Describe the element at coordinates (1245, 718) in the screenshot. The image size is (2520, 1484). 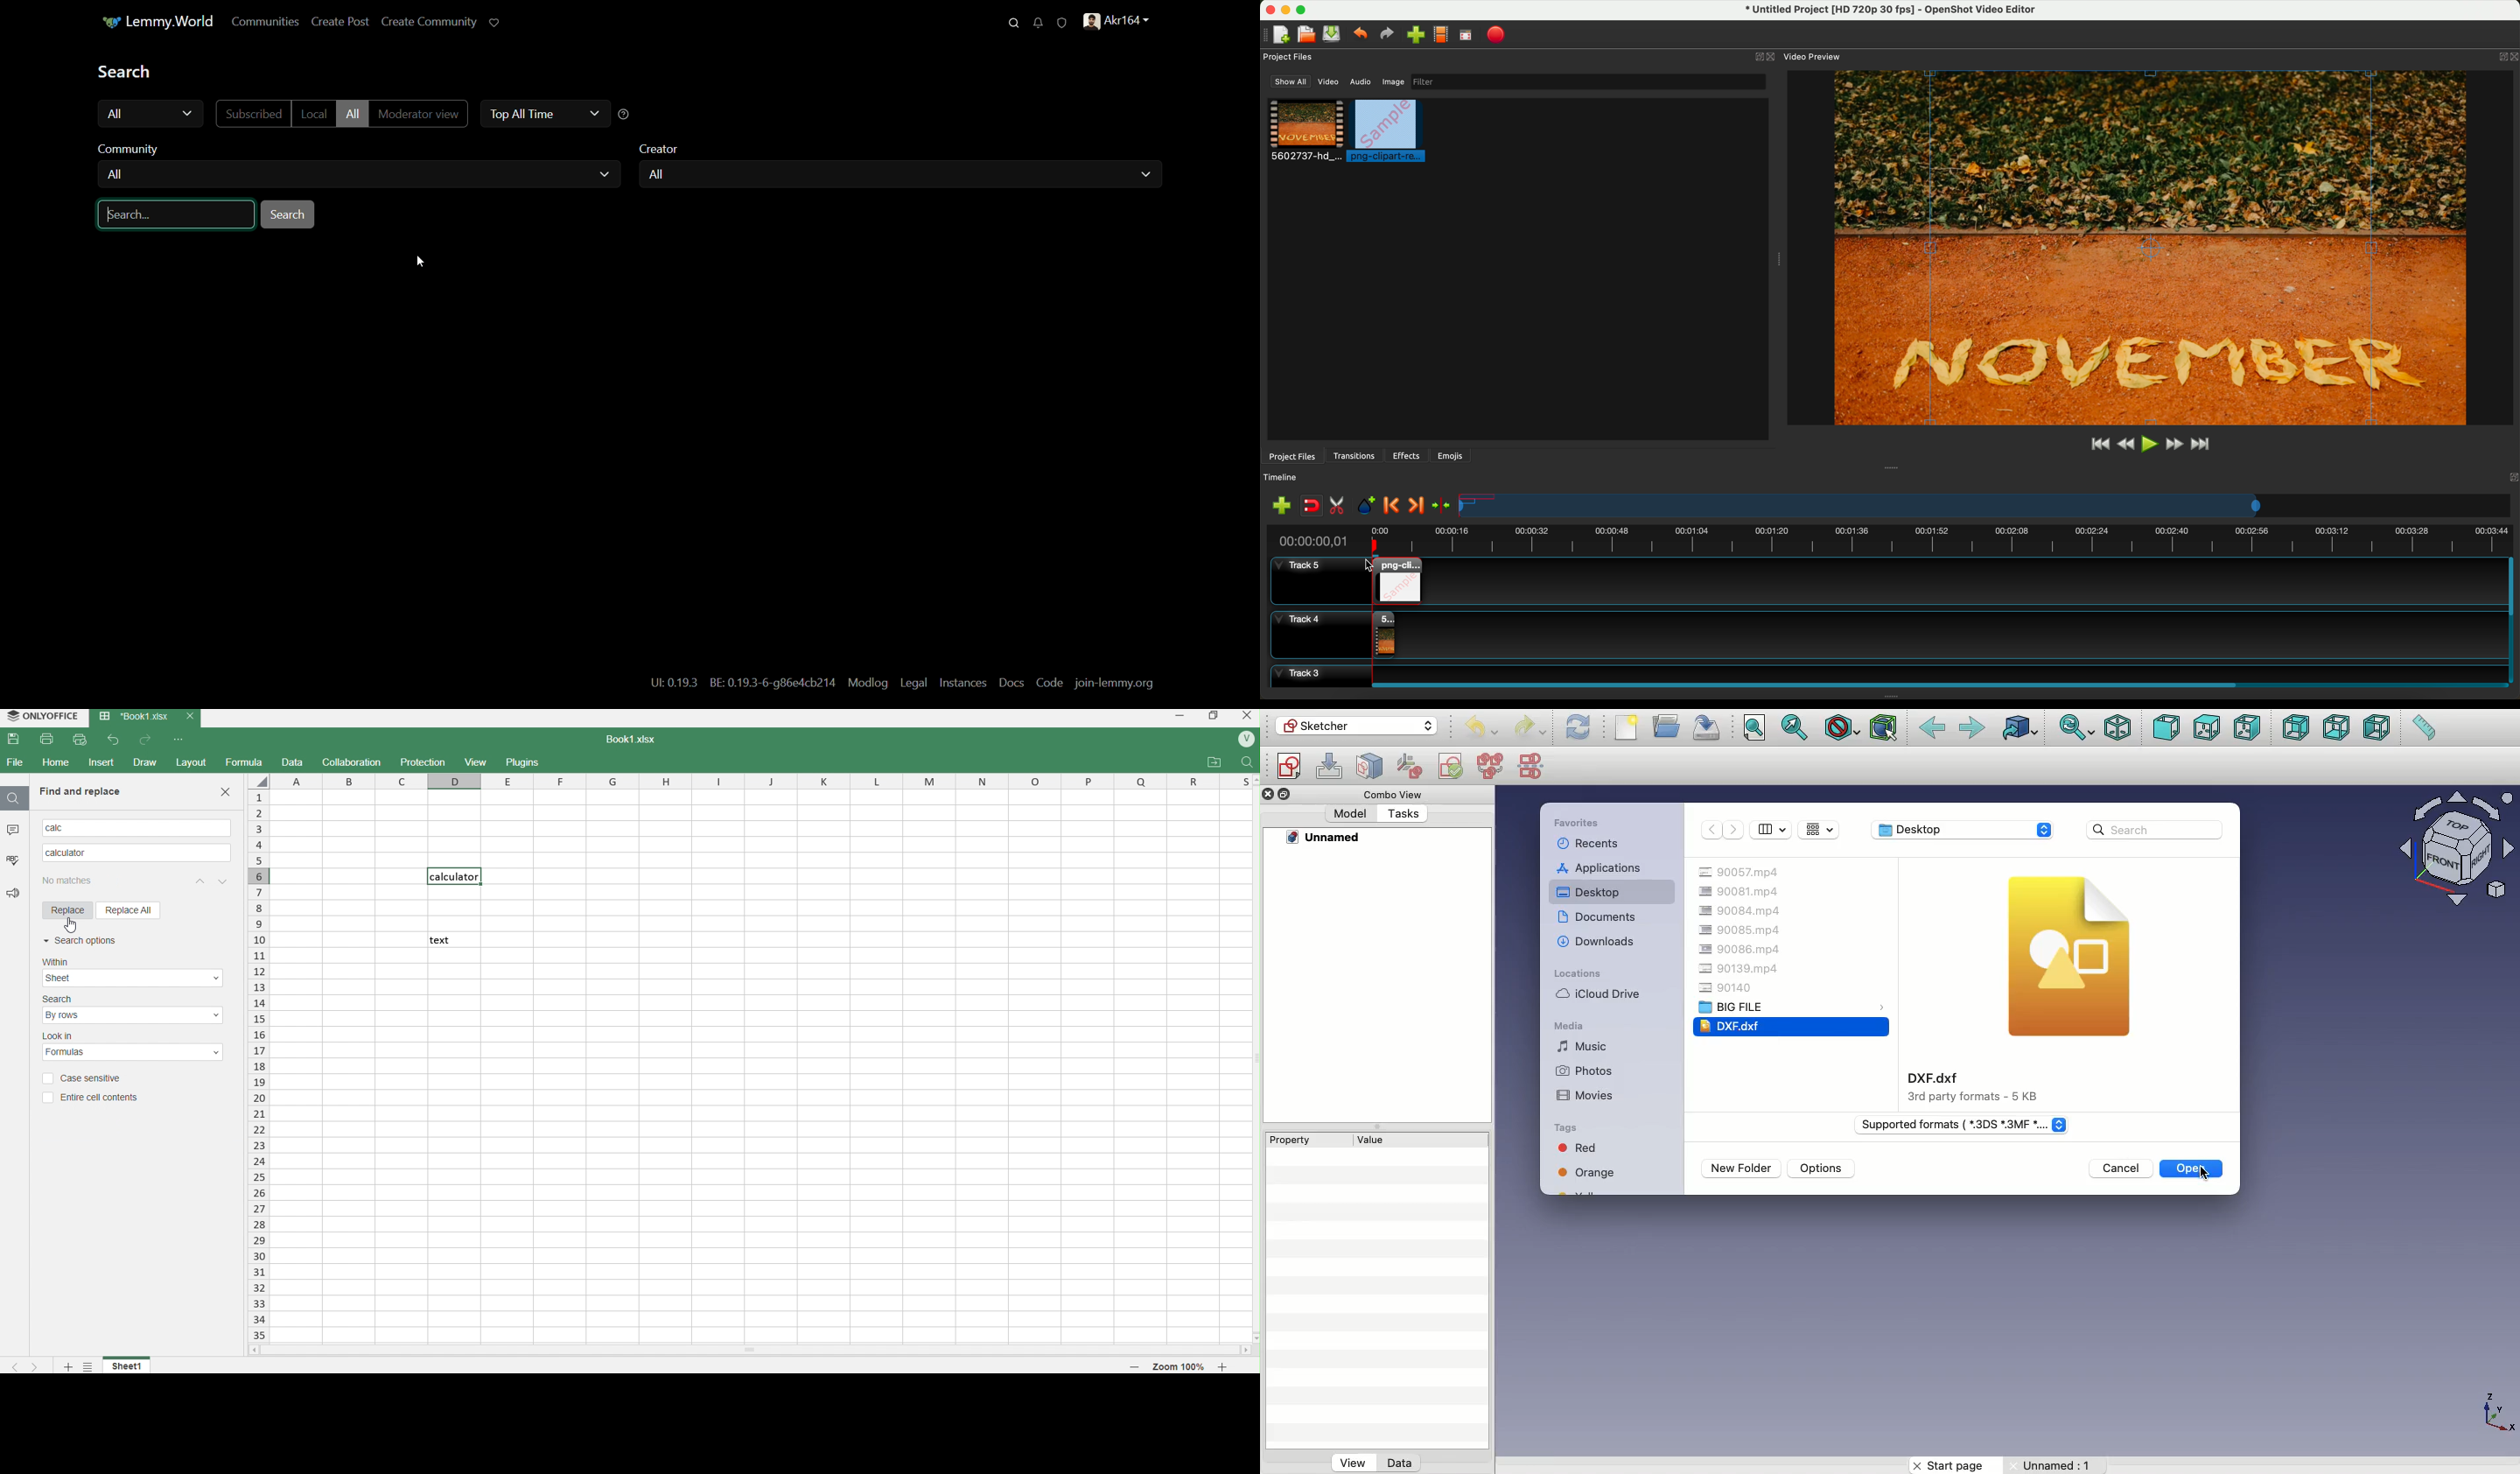
I see `close` at that location.